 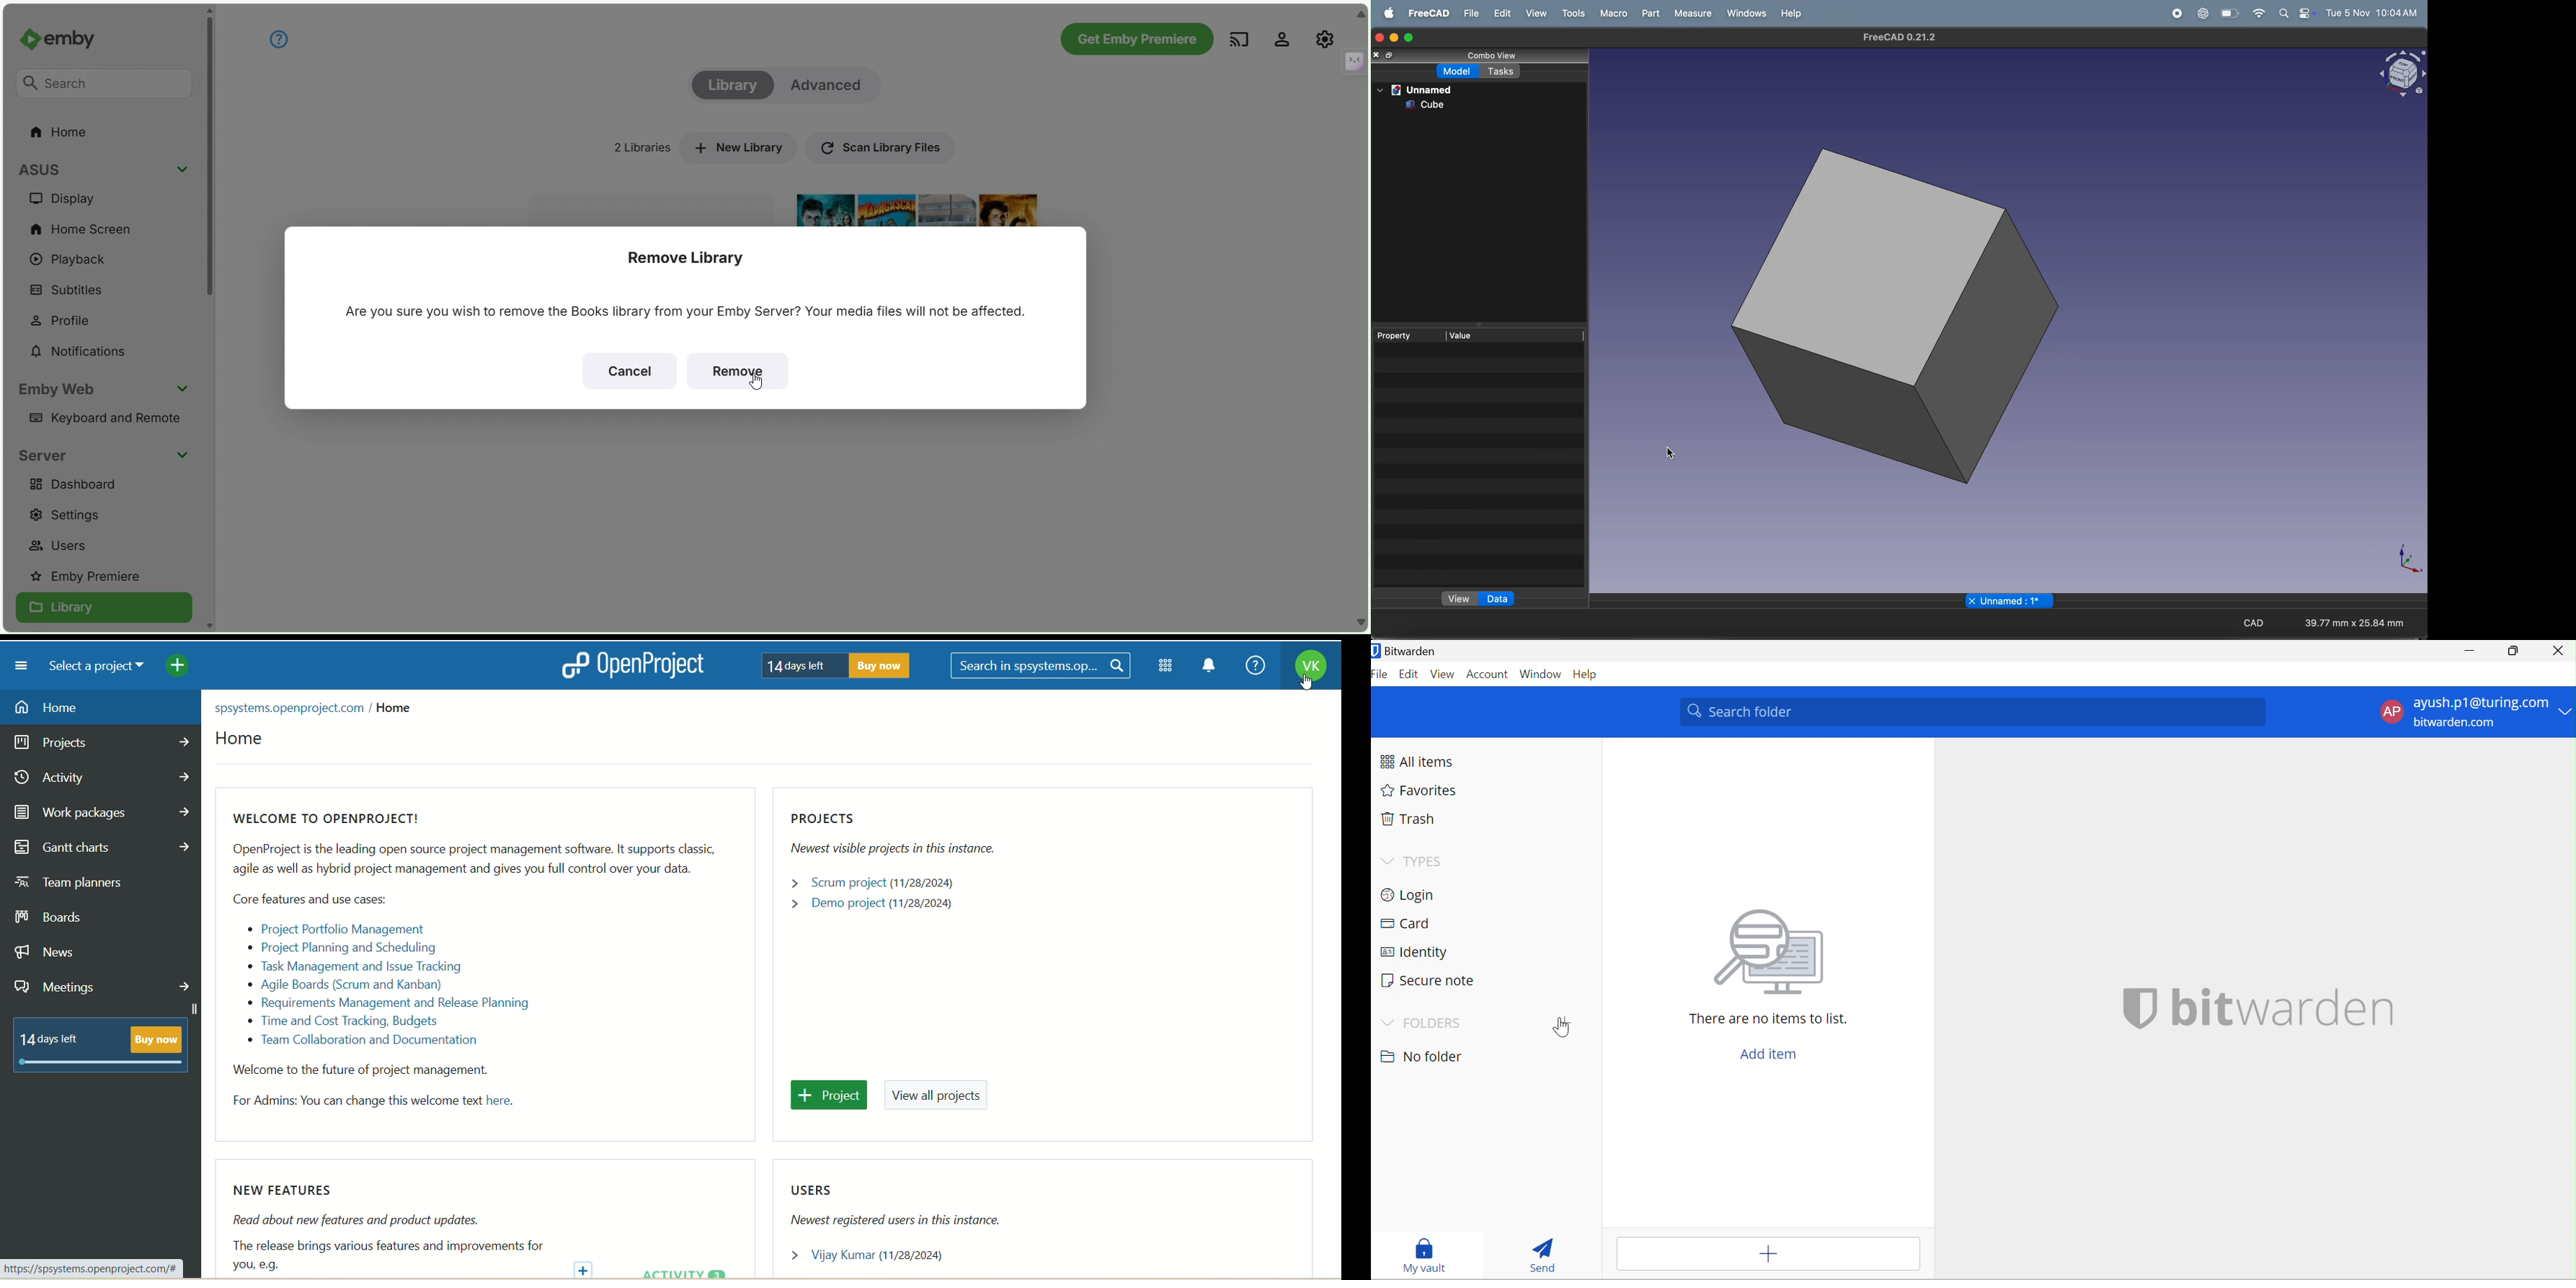 I want to click on menu, so click(x=16, y=665).